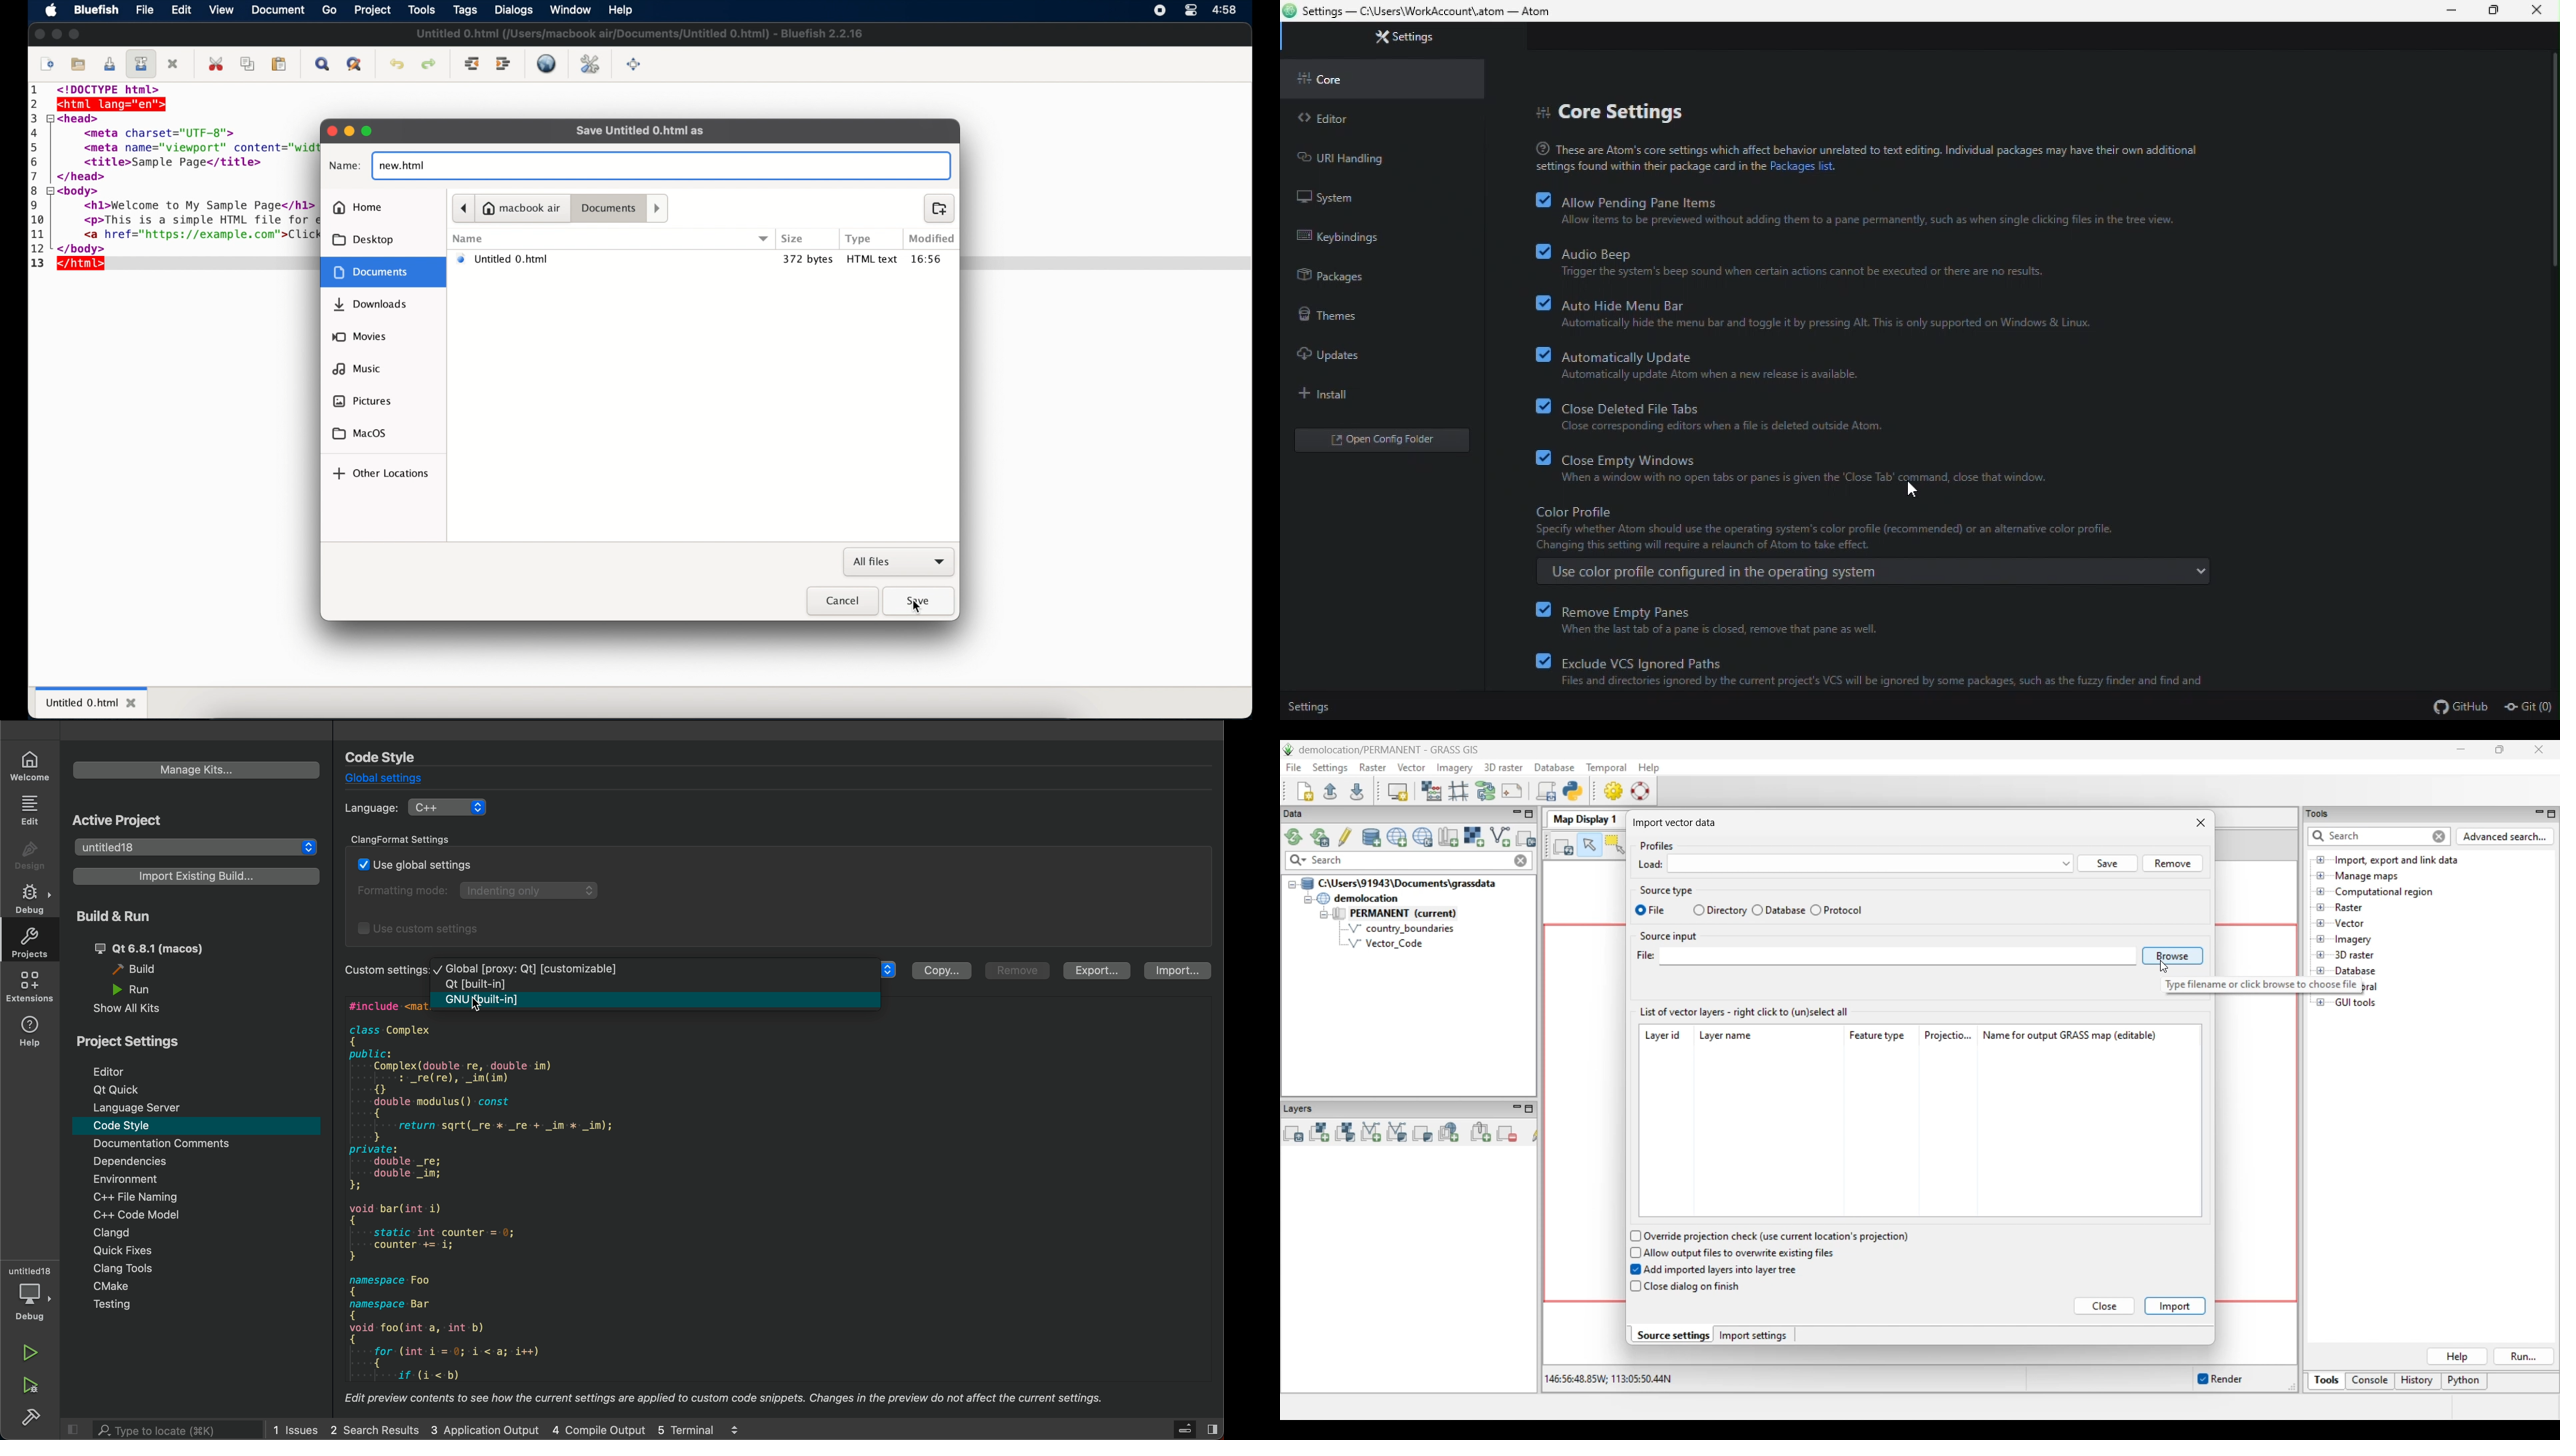 This screenshot has width=2576, height=1456. I want to click on close, so click(2542, 11).